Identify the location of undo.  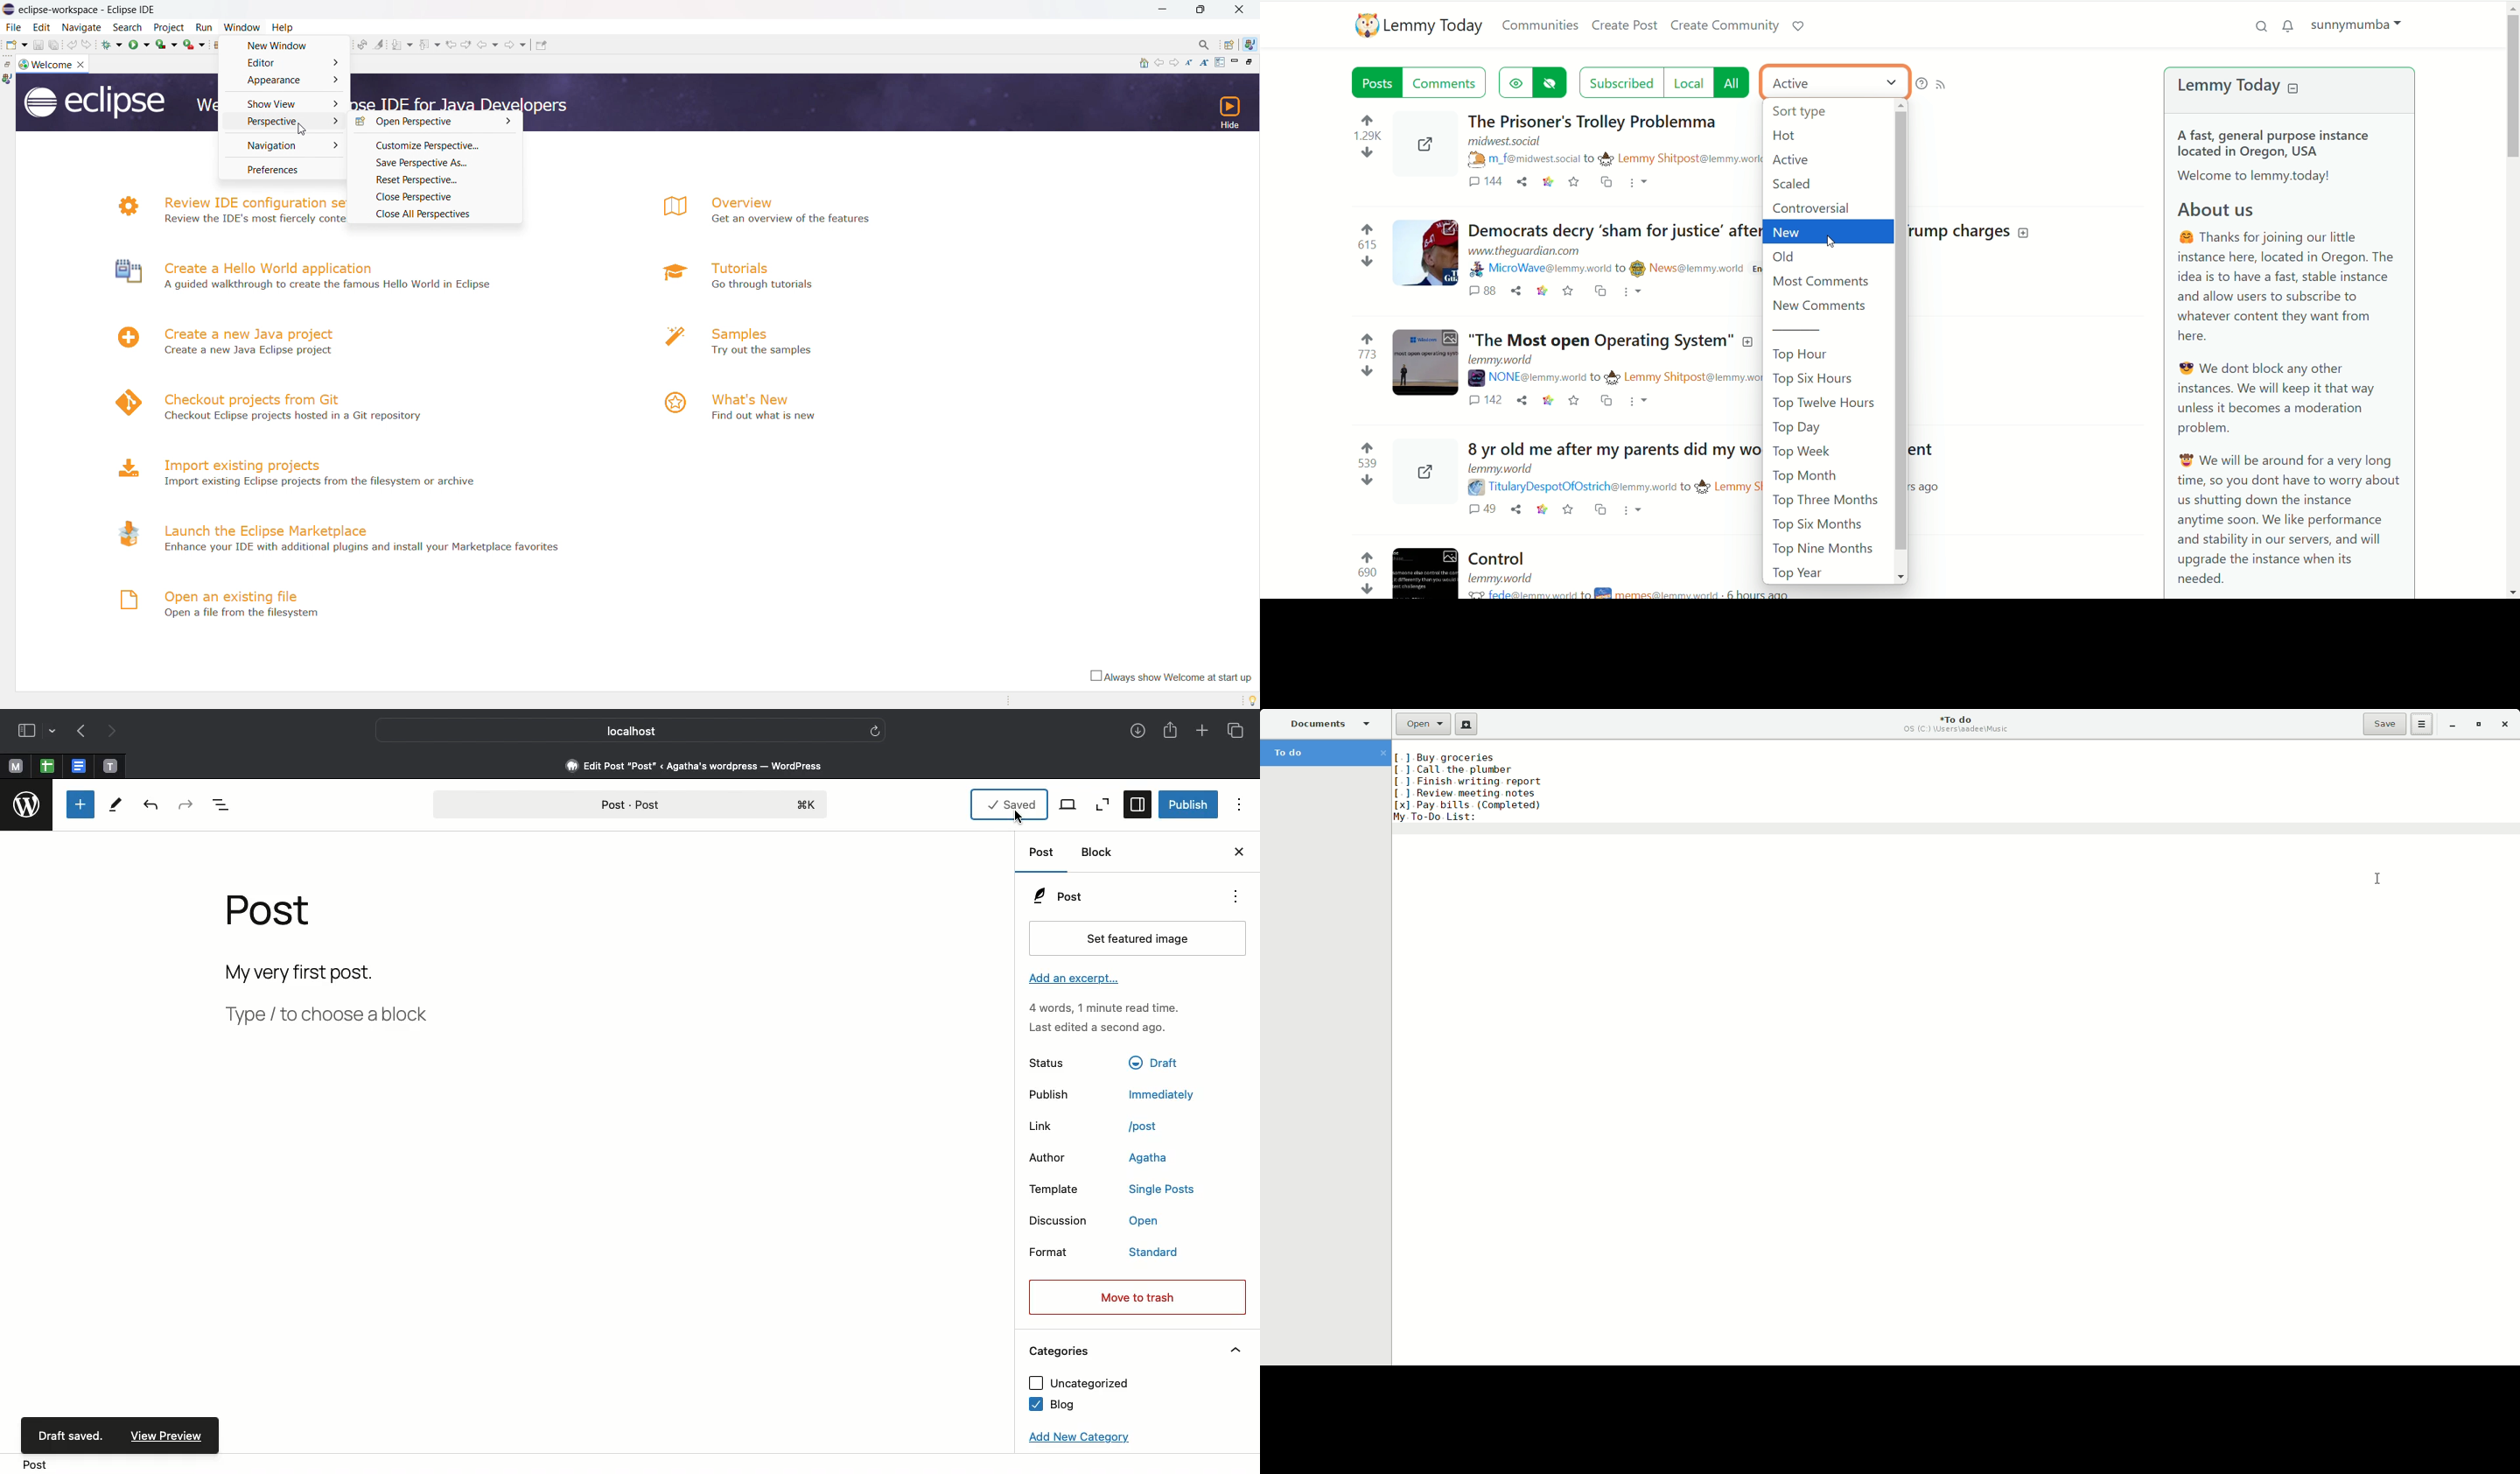
(72, 45).